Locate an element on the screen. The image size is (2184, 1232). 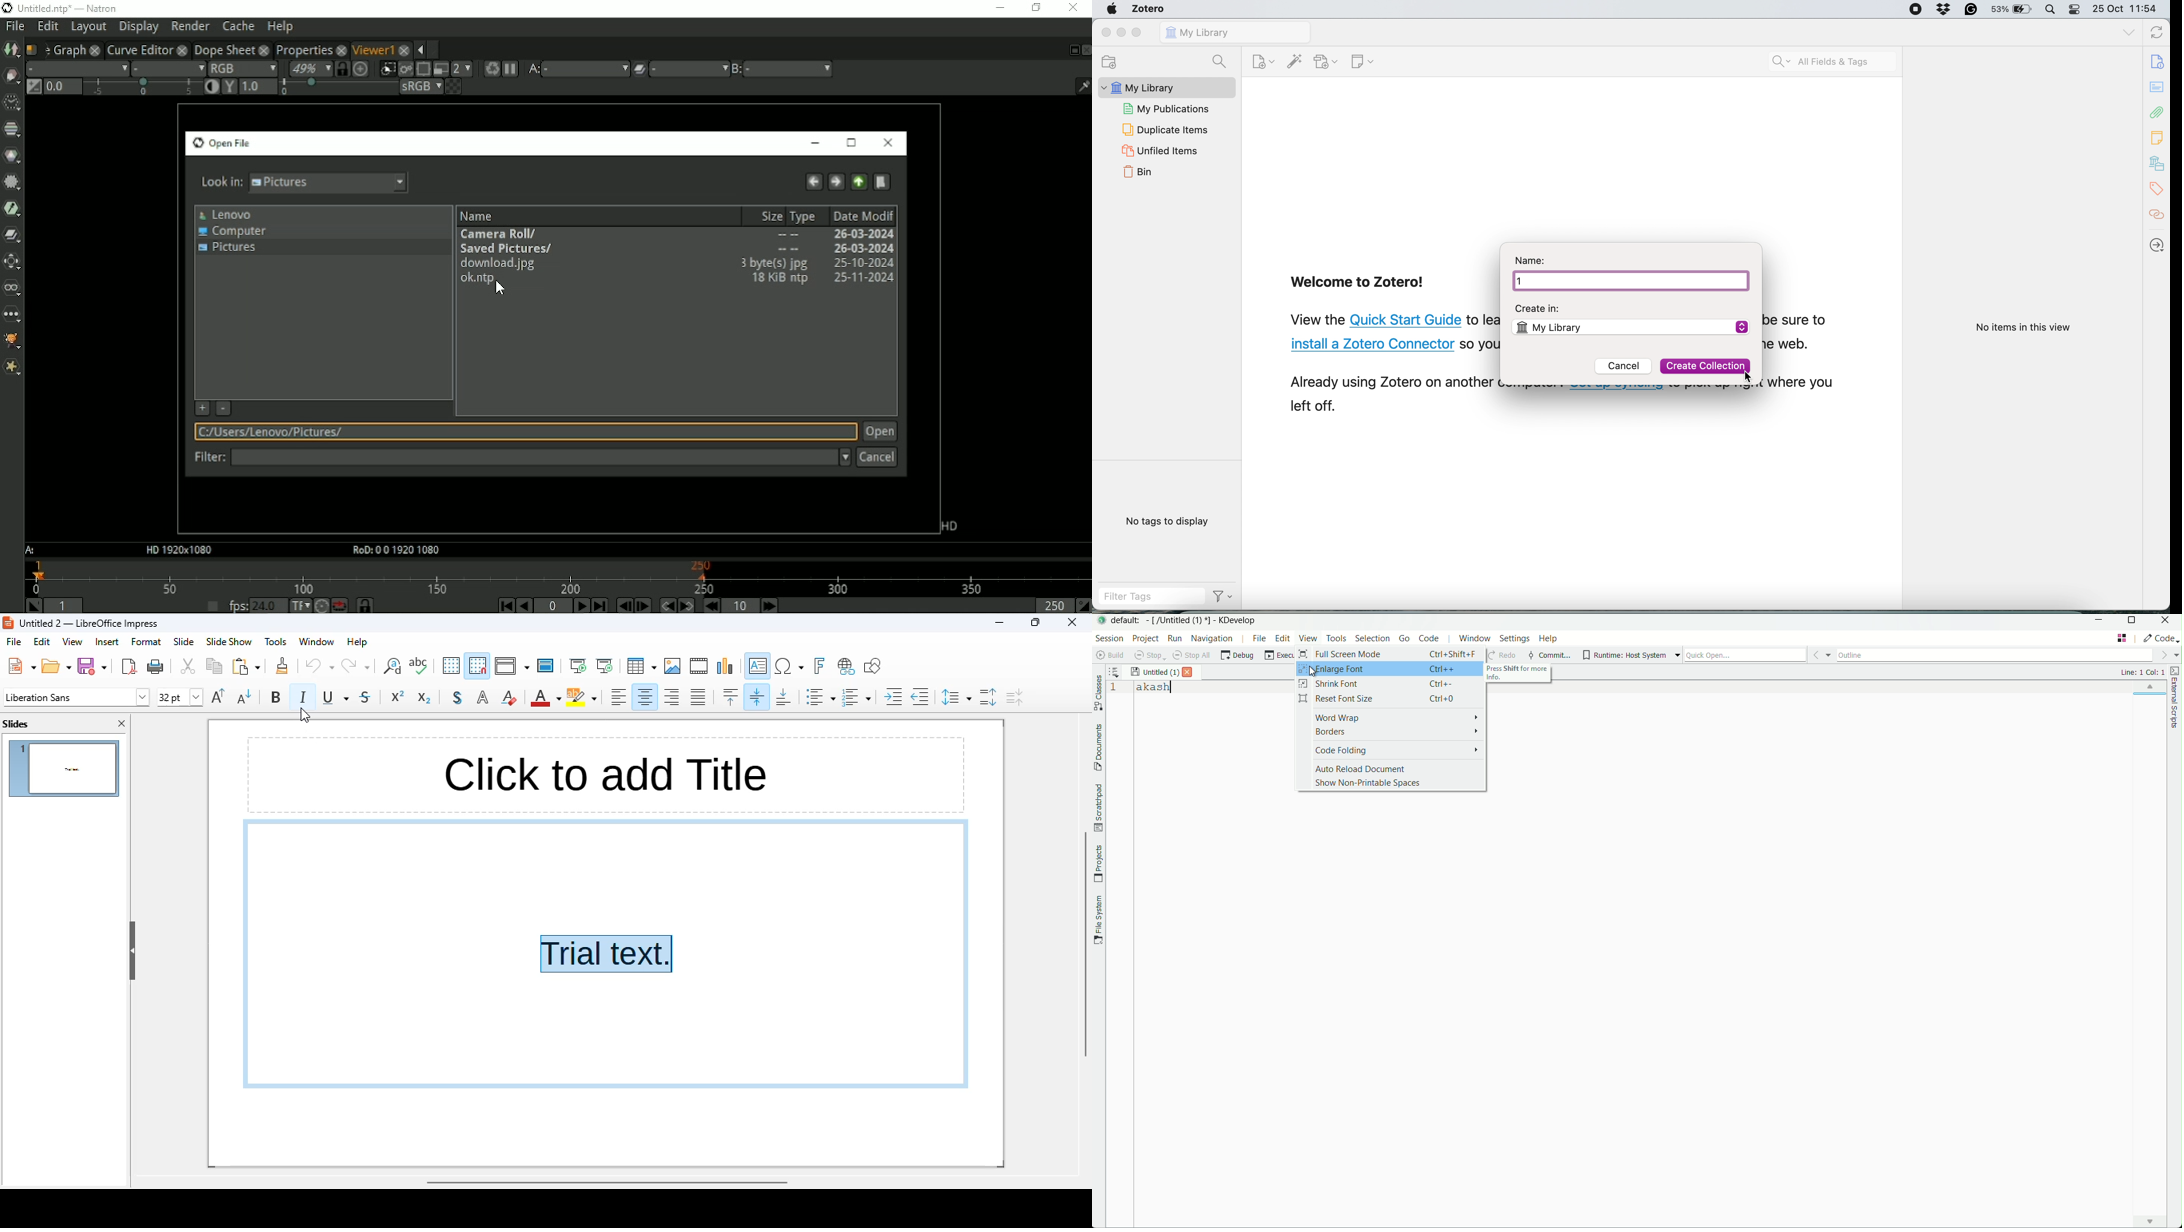
window is located at coordinates (318, 642).